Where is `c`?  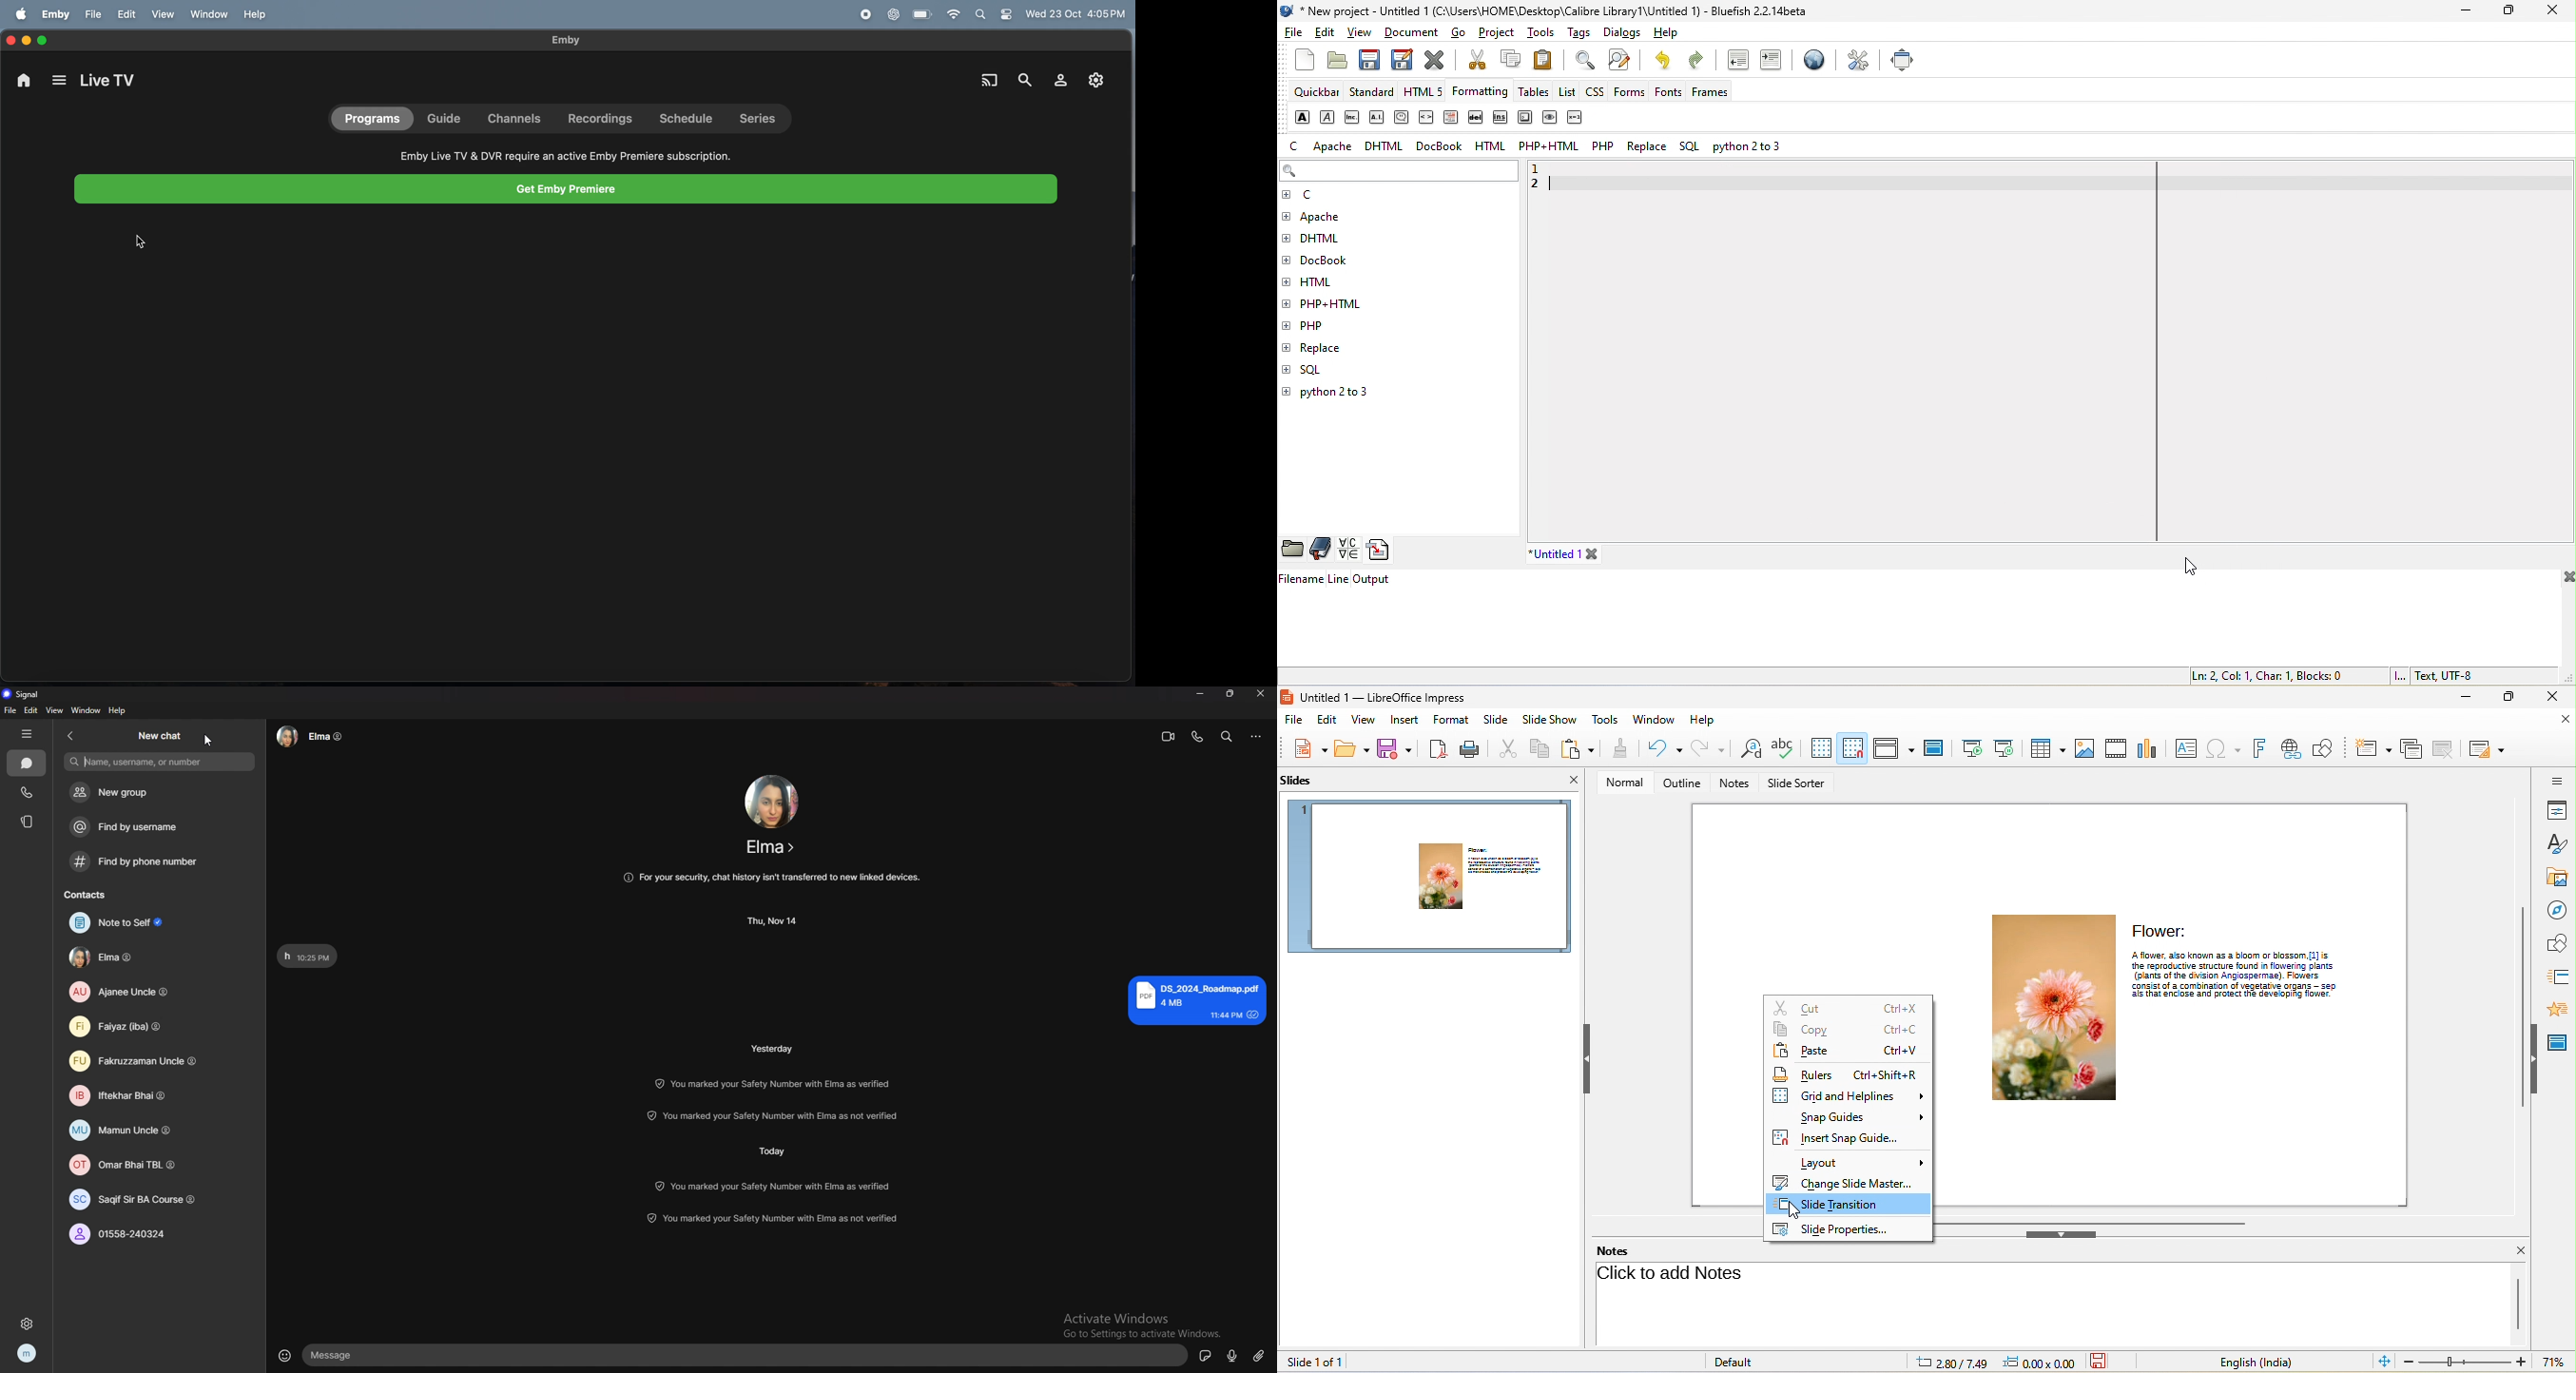 c is located at coordinates (1313, 196).